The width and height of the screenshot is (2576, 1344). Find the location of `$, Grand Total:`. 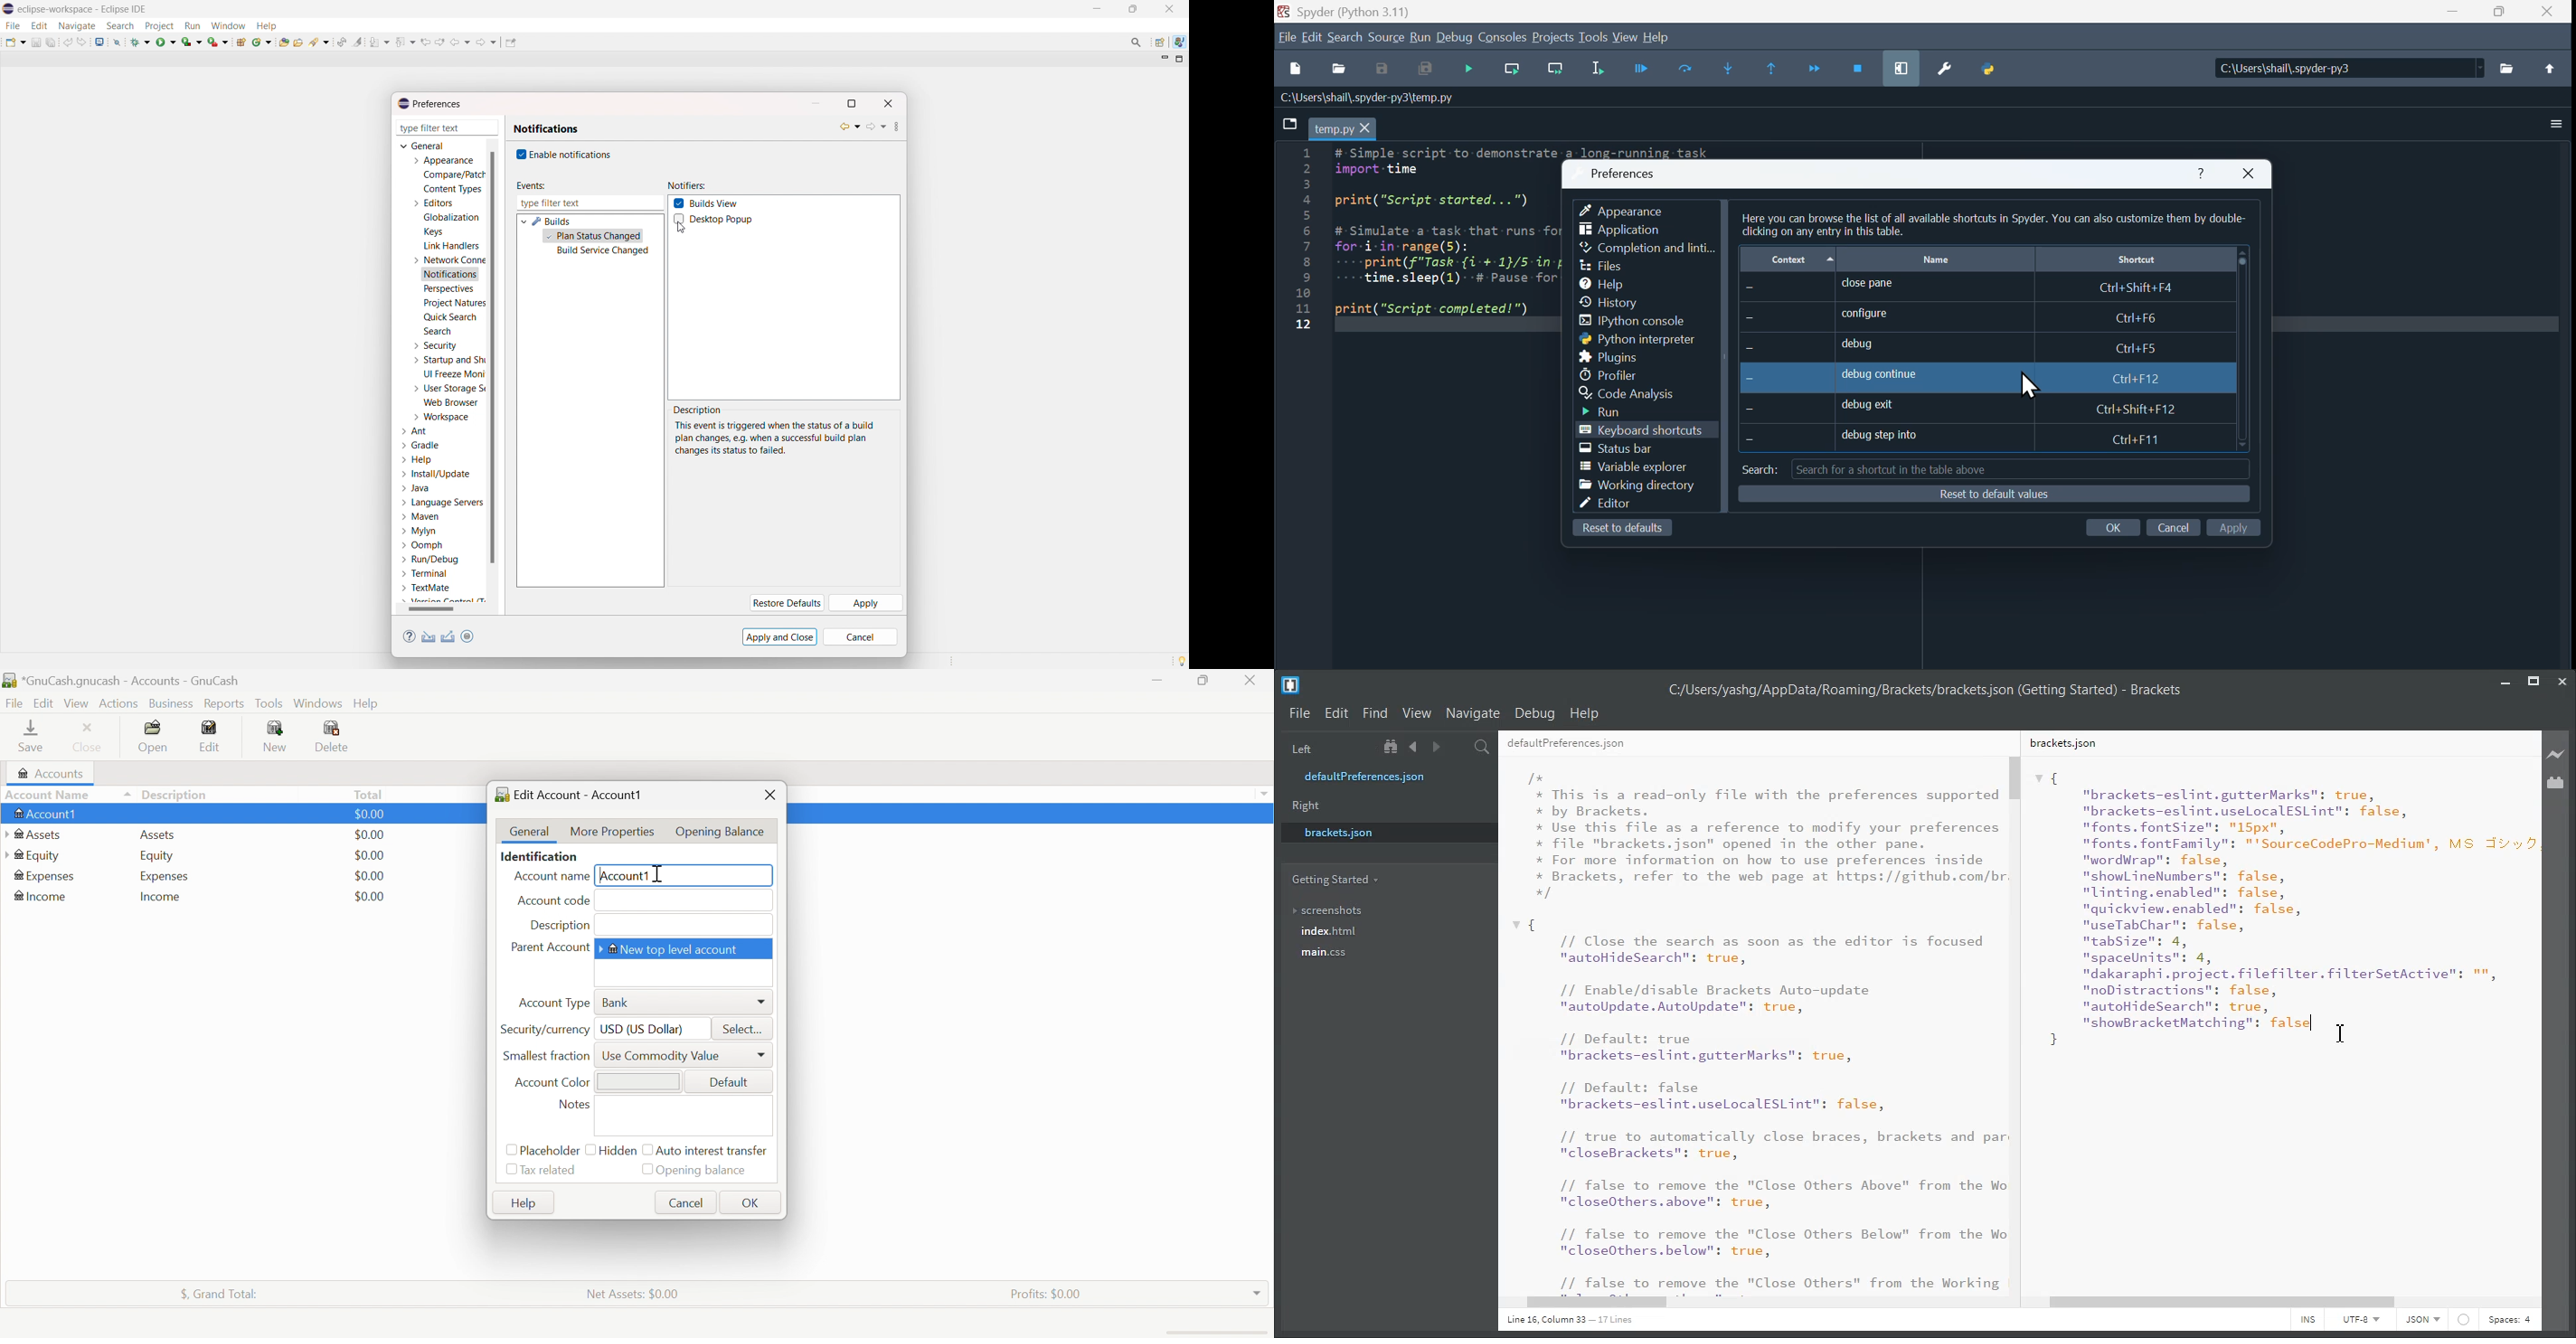

$, Grand Total: is located at coordinates (218, 1294).